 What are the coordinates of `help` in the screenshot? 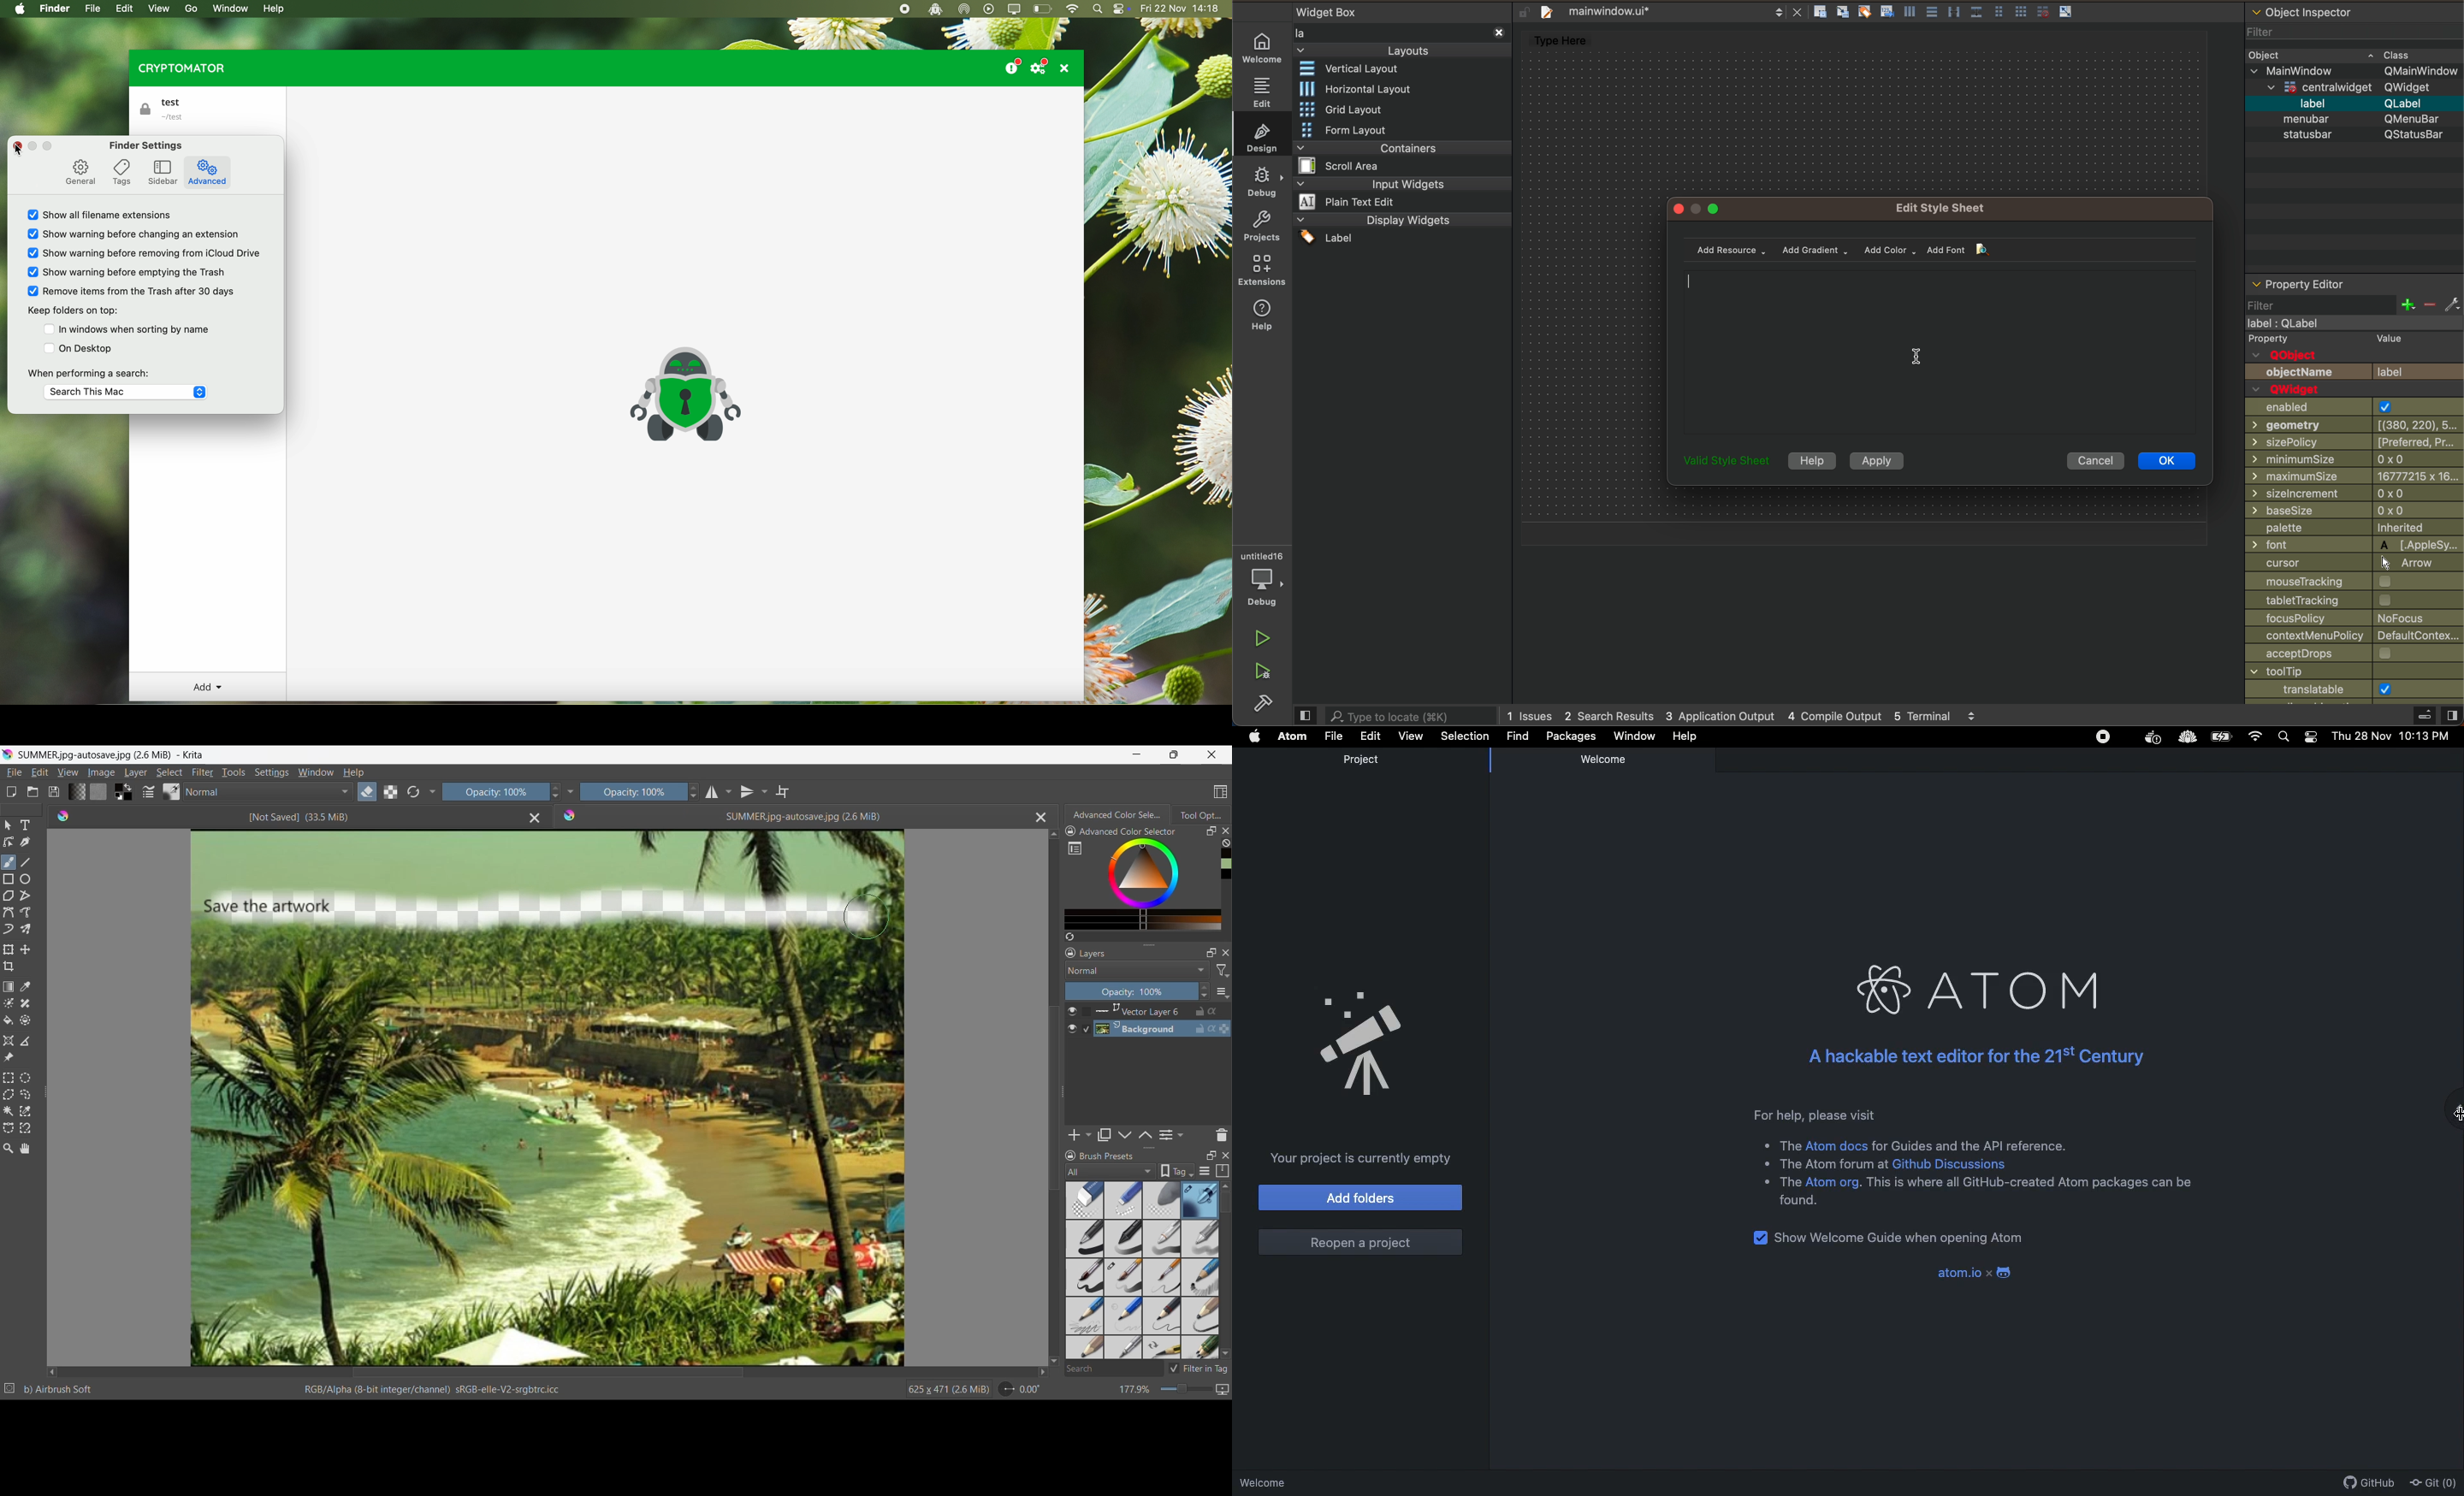 It's located at (1811, 460).